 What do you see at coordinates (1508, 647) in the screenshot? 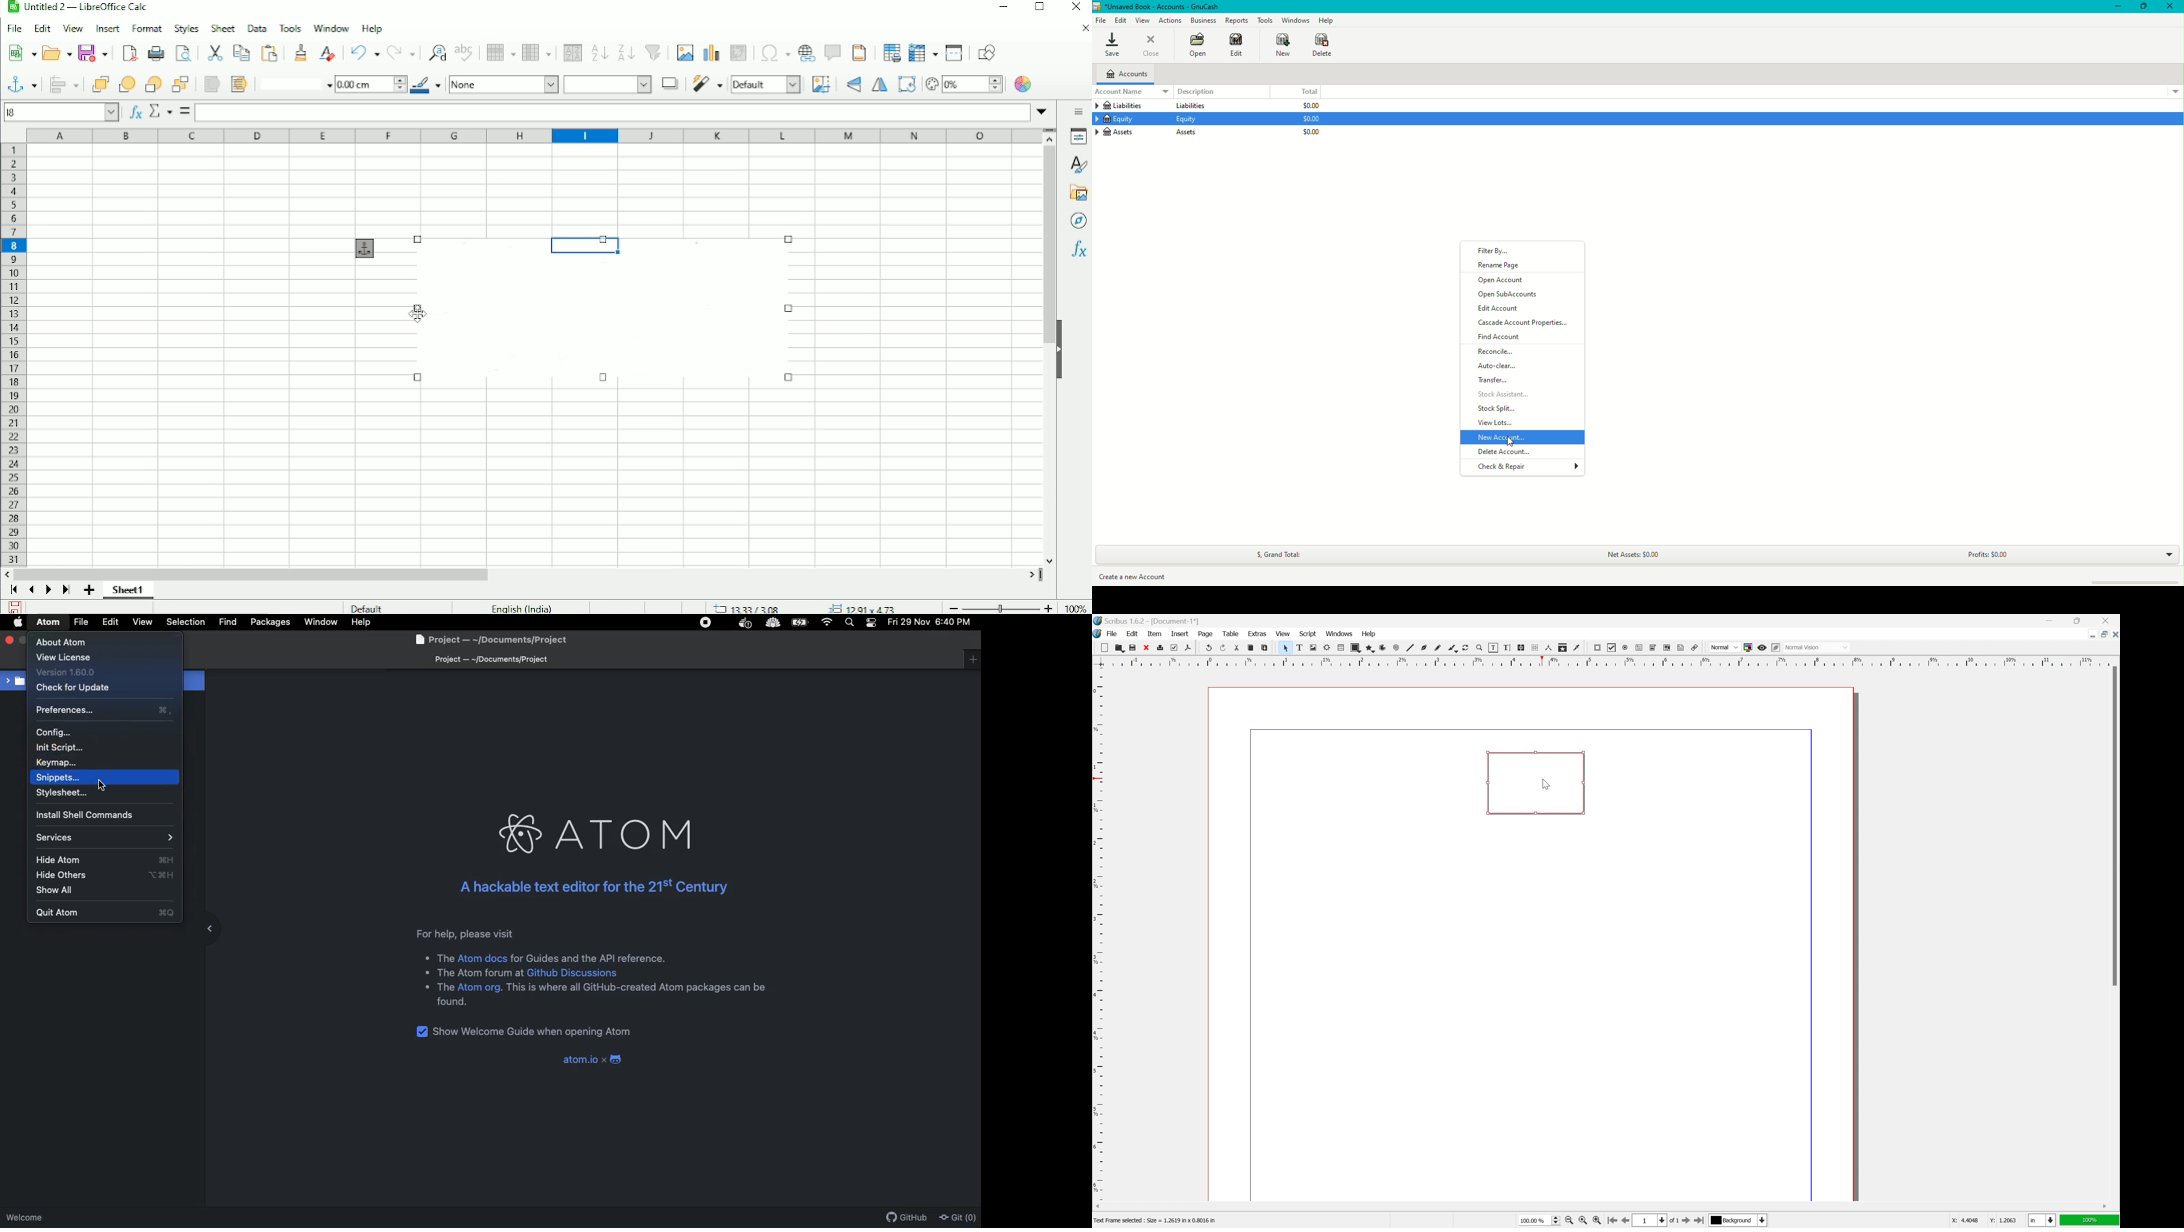
I see `edit text with story editor` at bounding box center [1508, 647].